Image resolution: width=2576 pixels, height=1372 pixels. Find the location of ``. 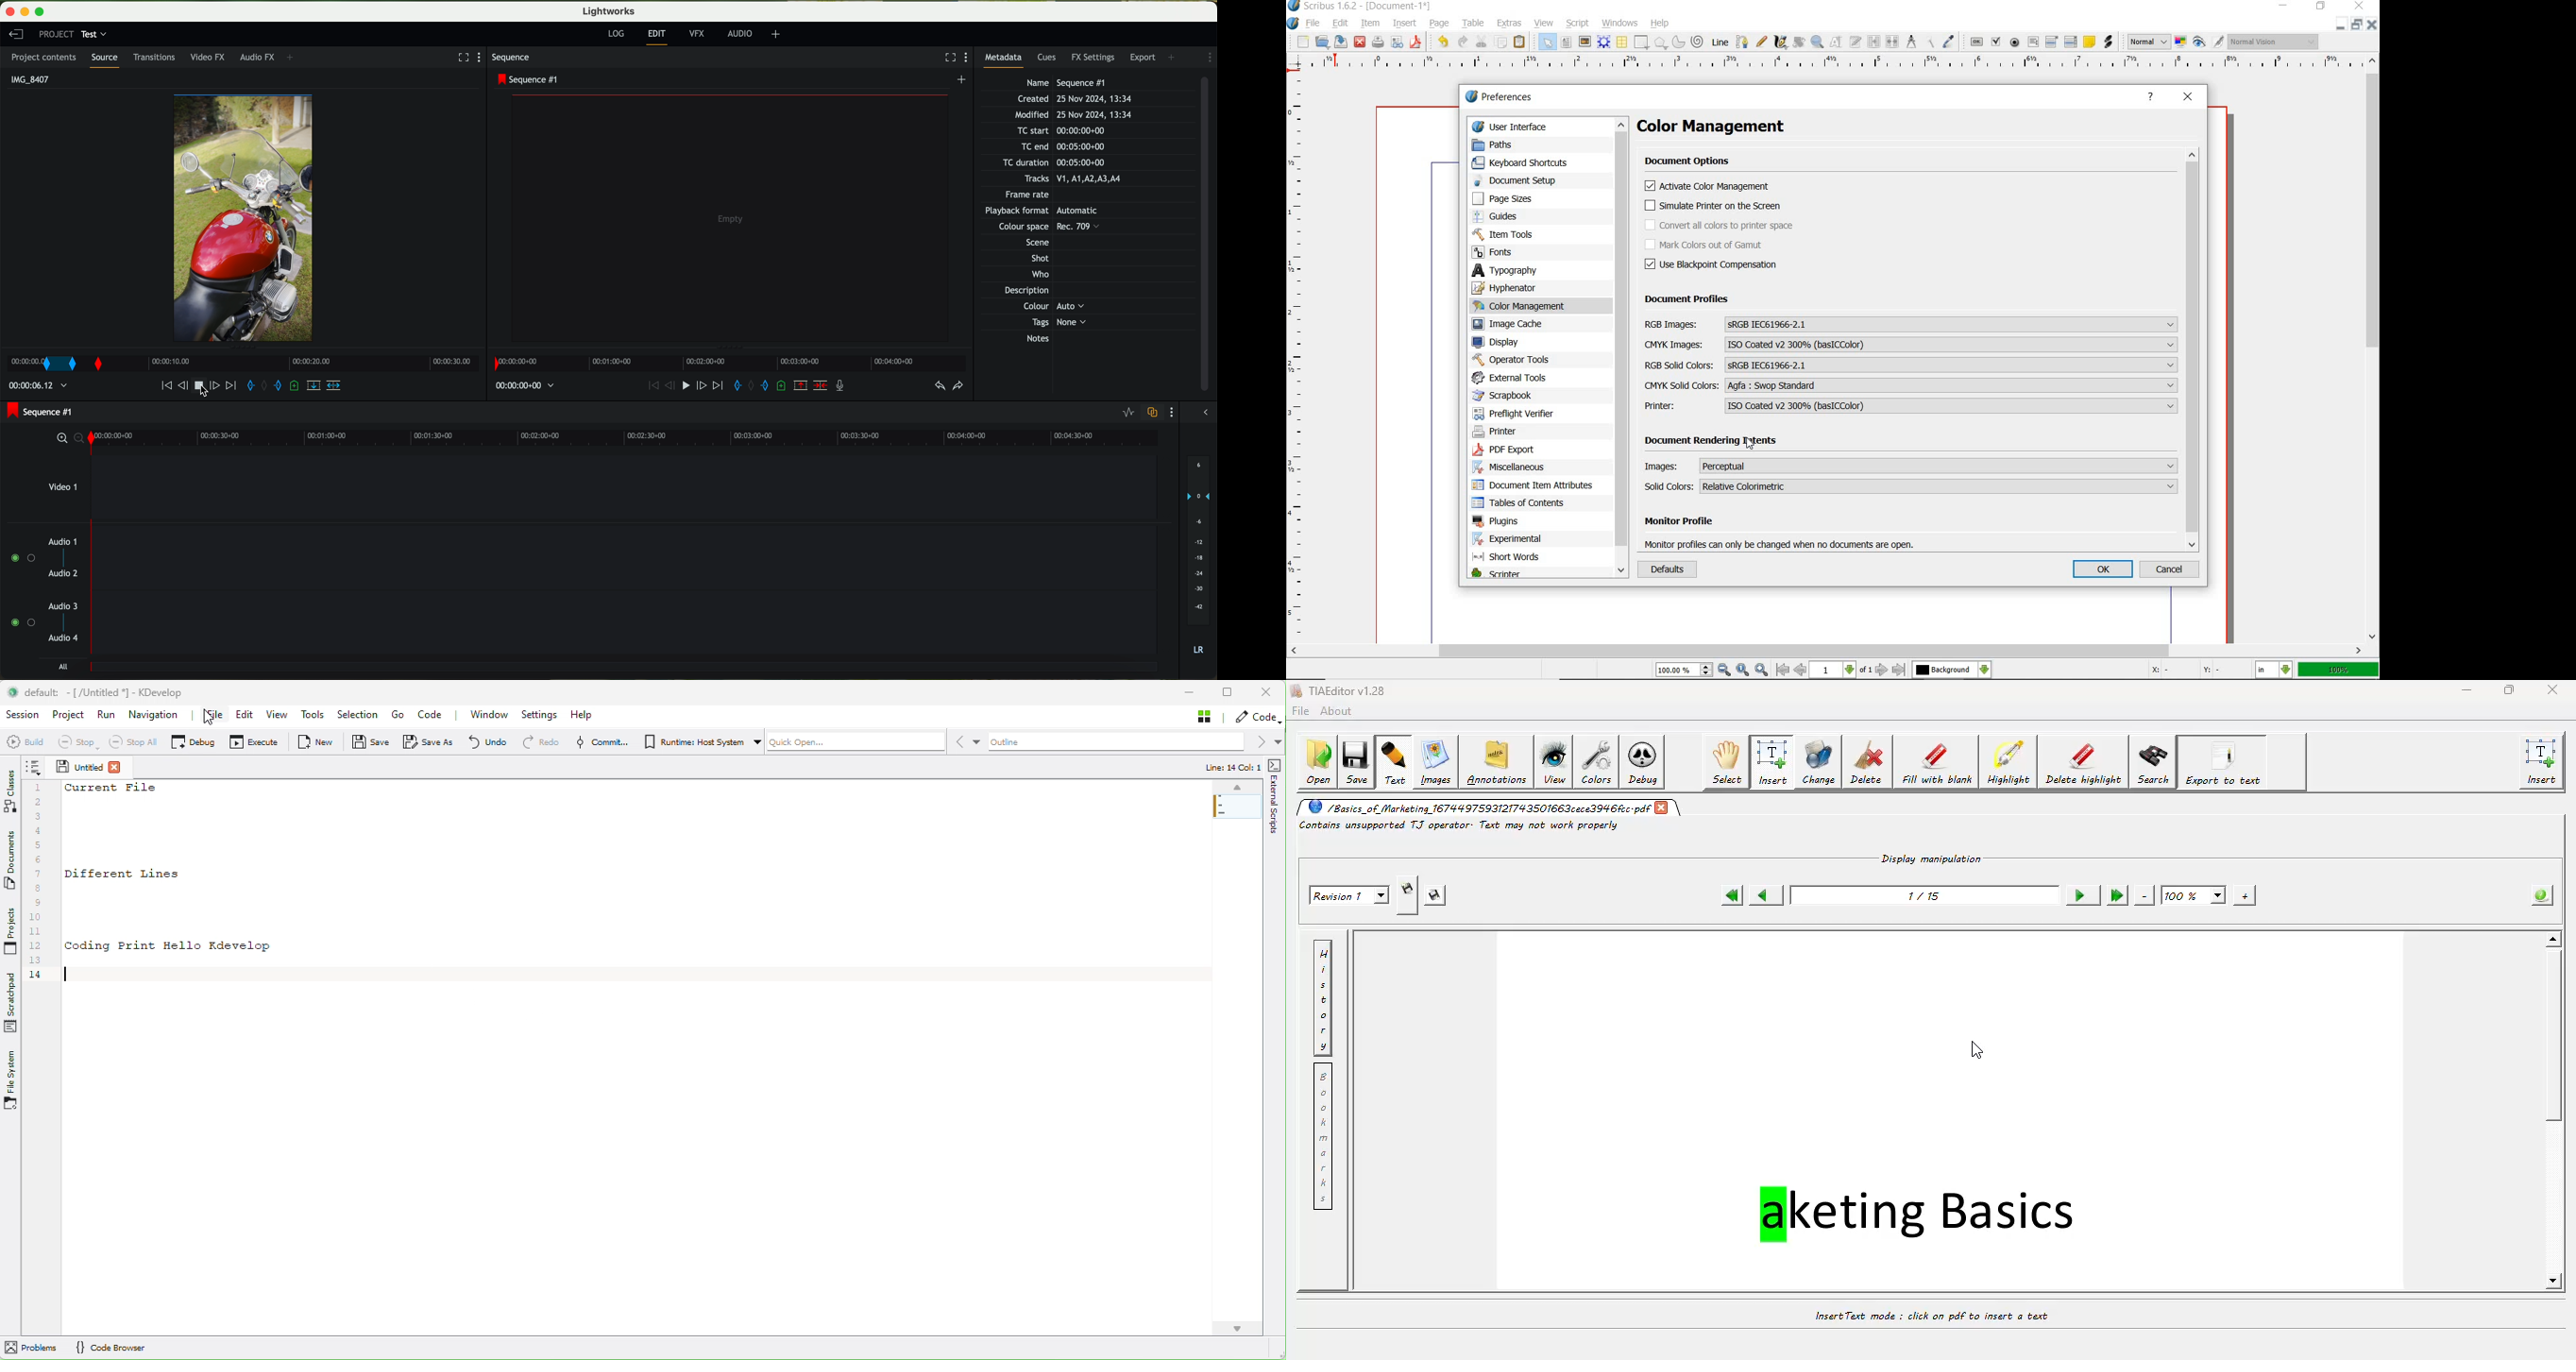

 is located at coordinates (1033, 241).